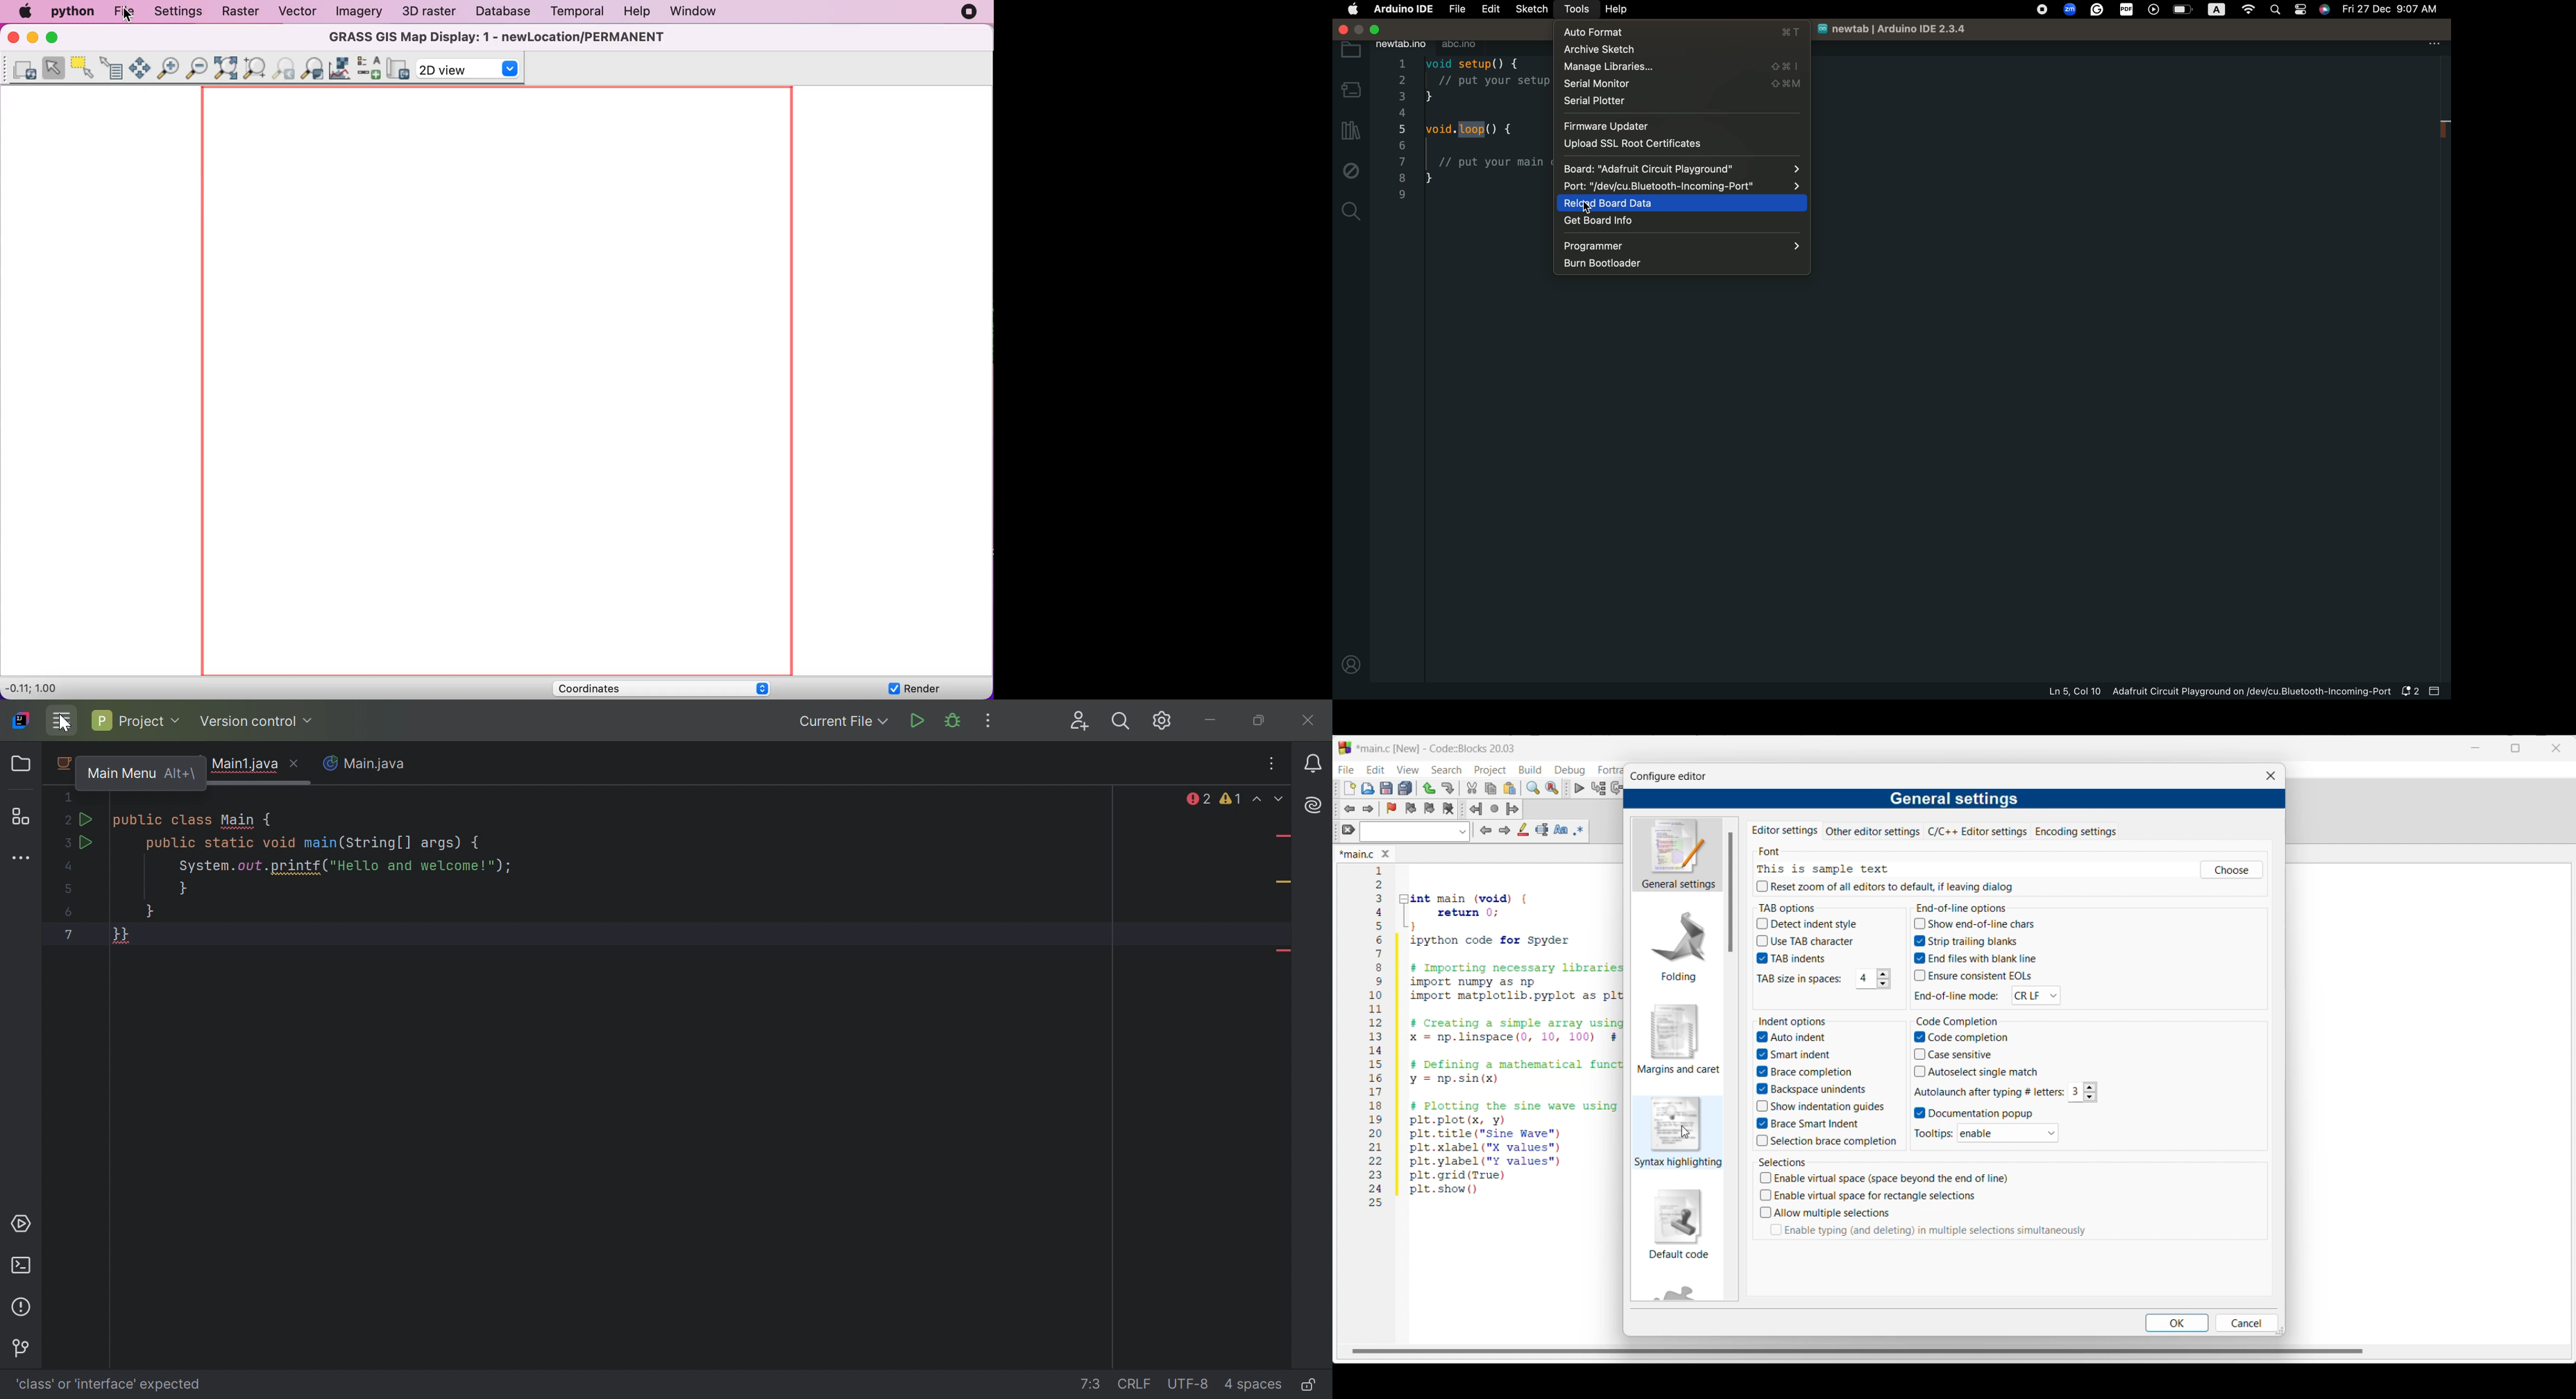  What do you see at coordinates (1981, 906) in the screenshot?
I see `End-of-line options` at bounding box center [1981, 906].